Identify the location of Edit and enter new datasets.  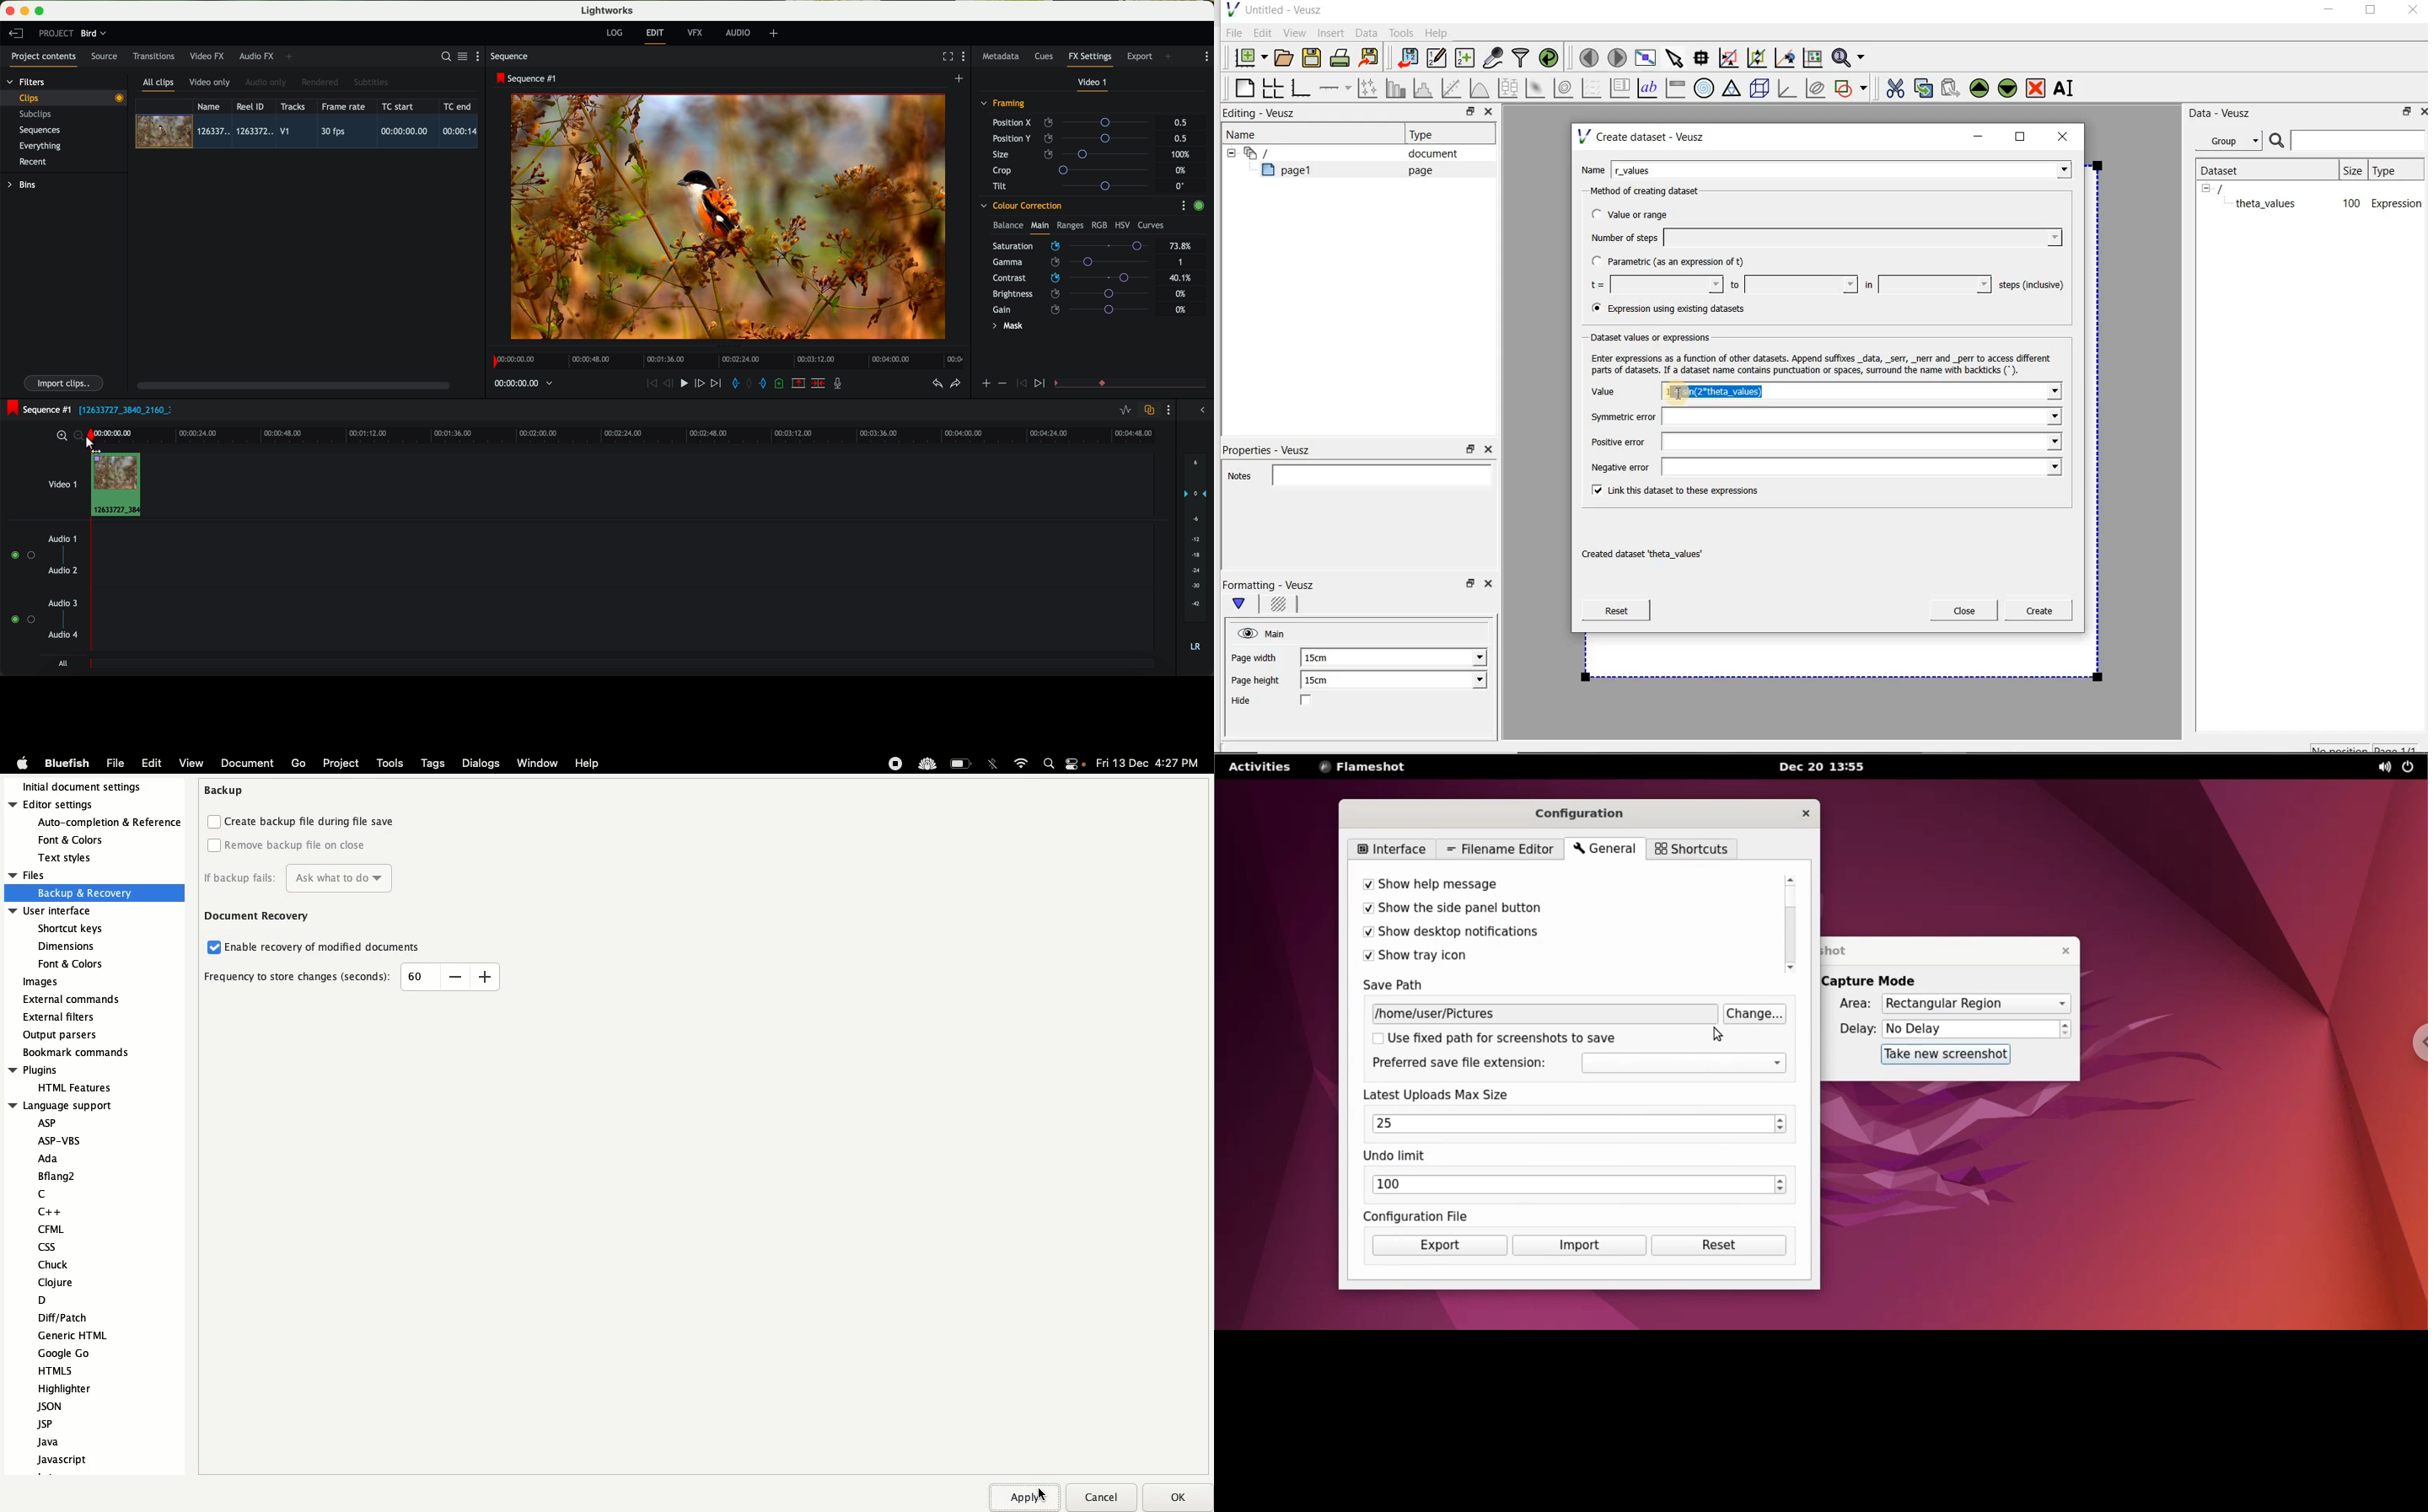
(1437, 59).